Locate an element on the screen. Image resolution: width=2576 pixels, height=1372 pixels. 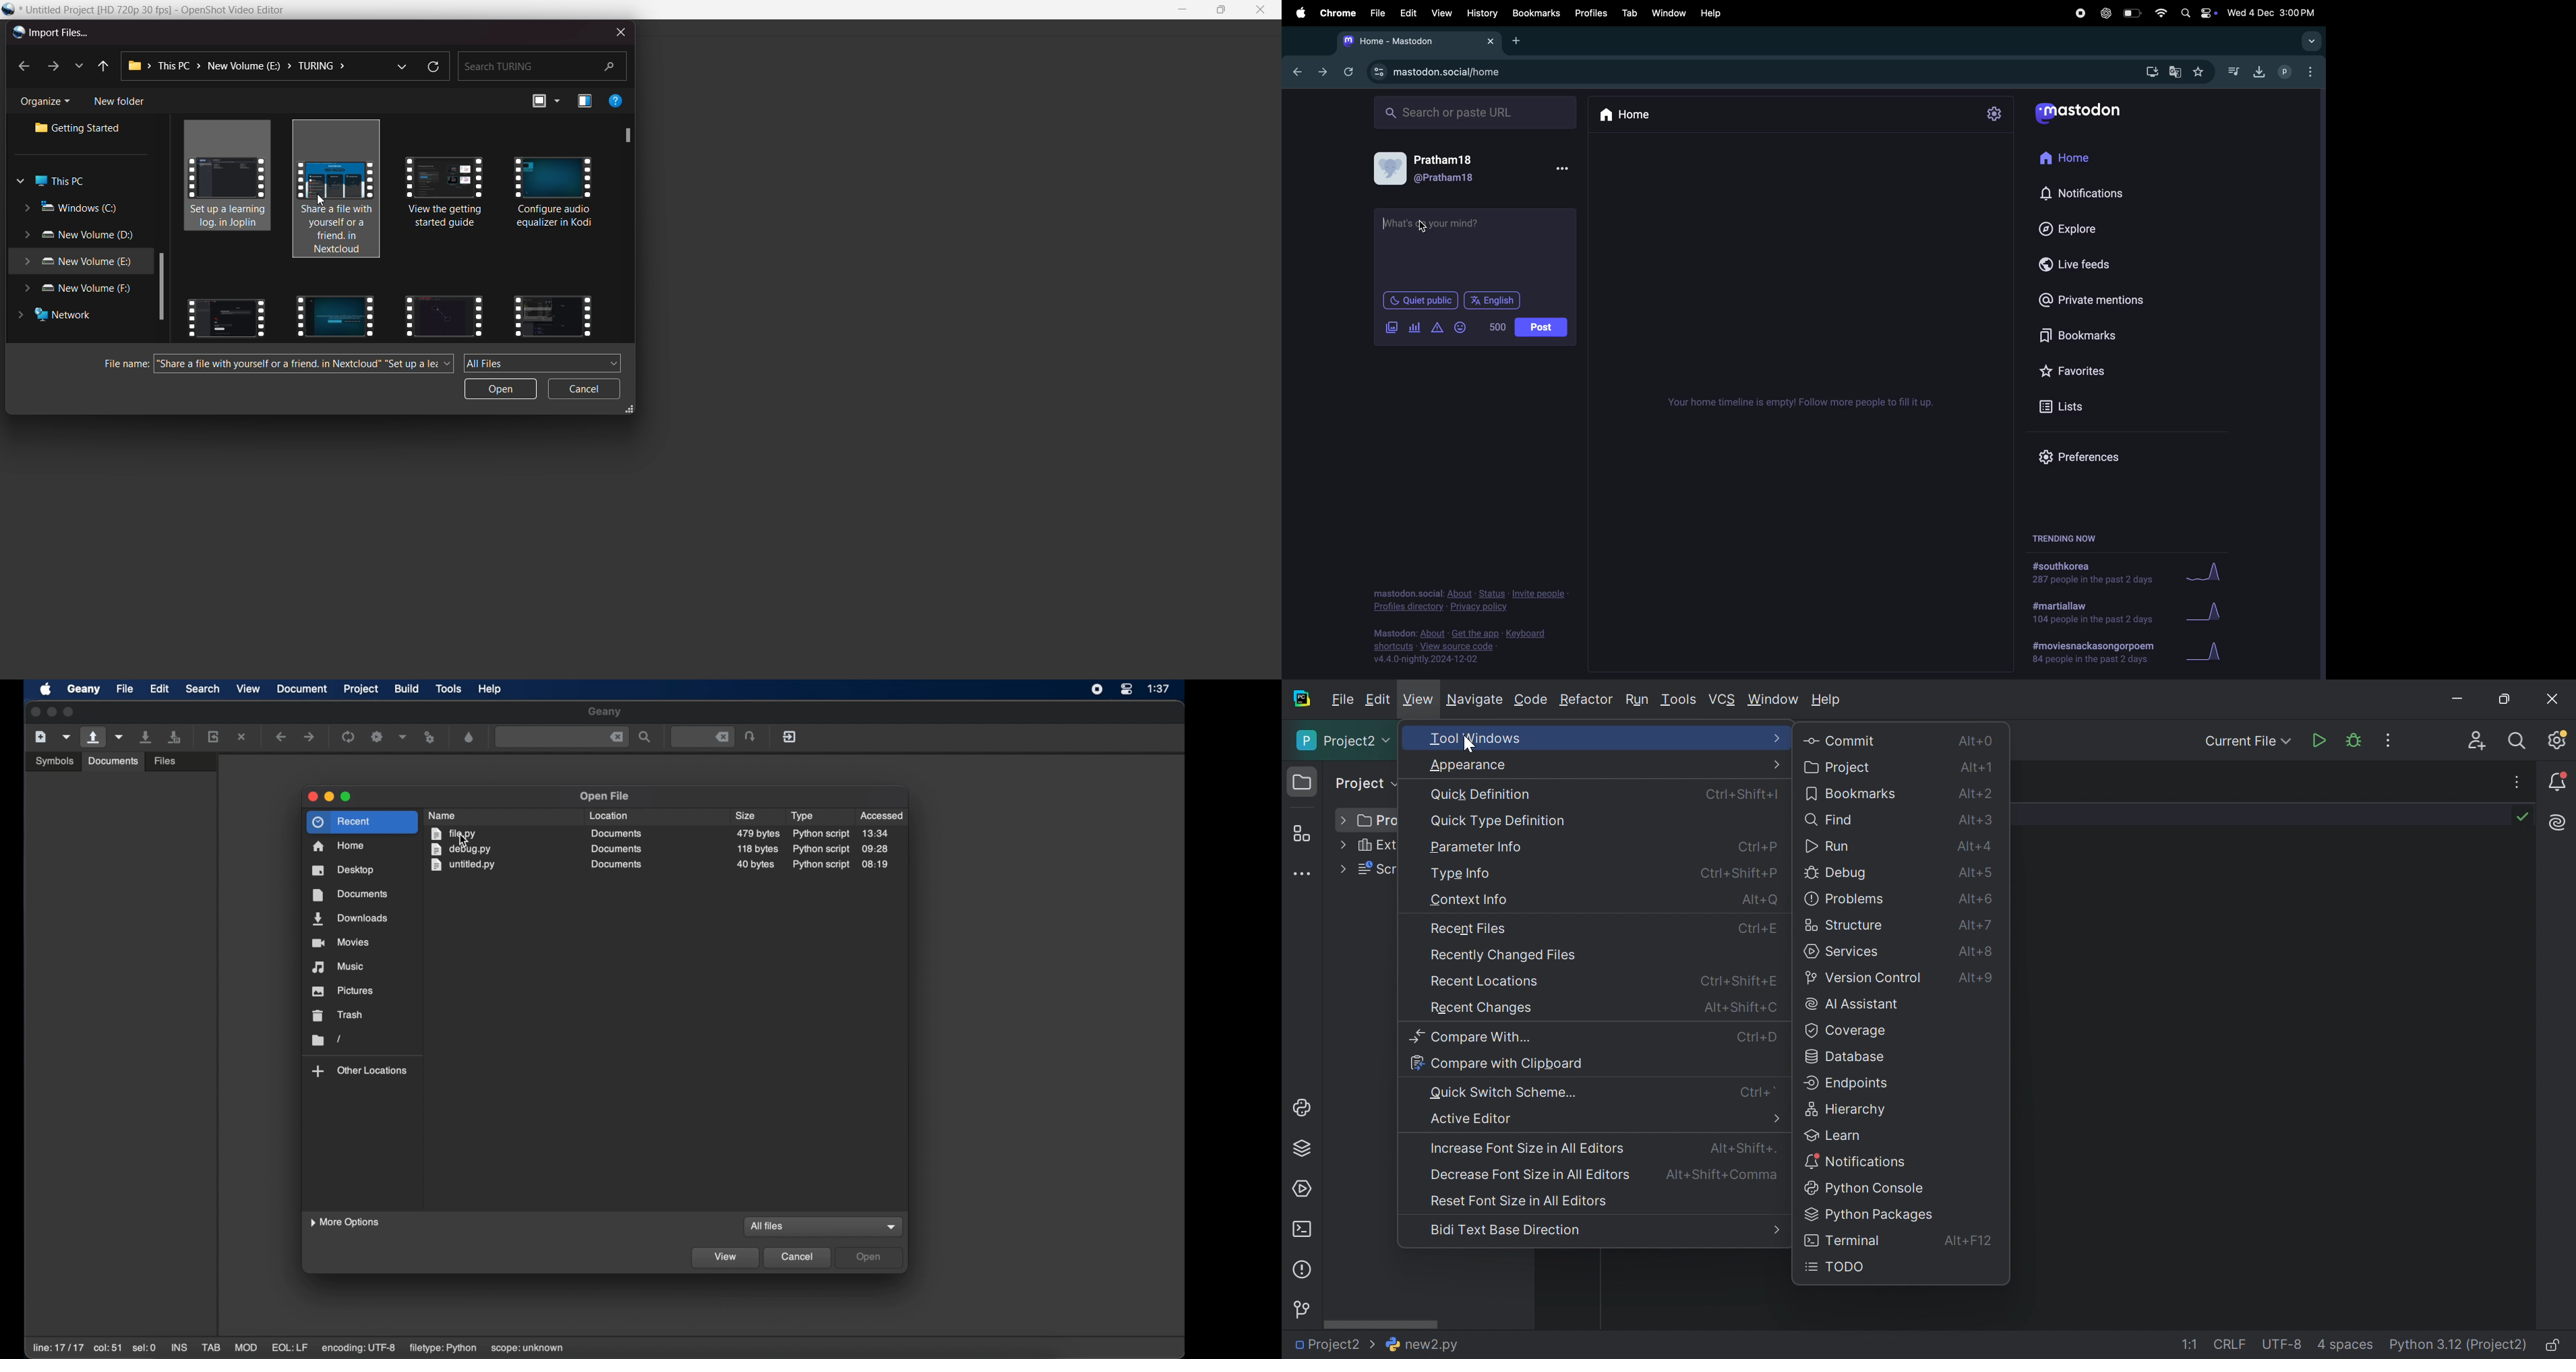
view is located at coordinates (1440, 15).